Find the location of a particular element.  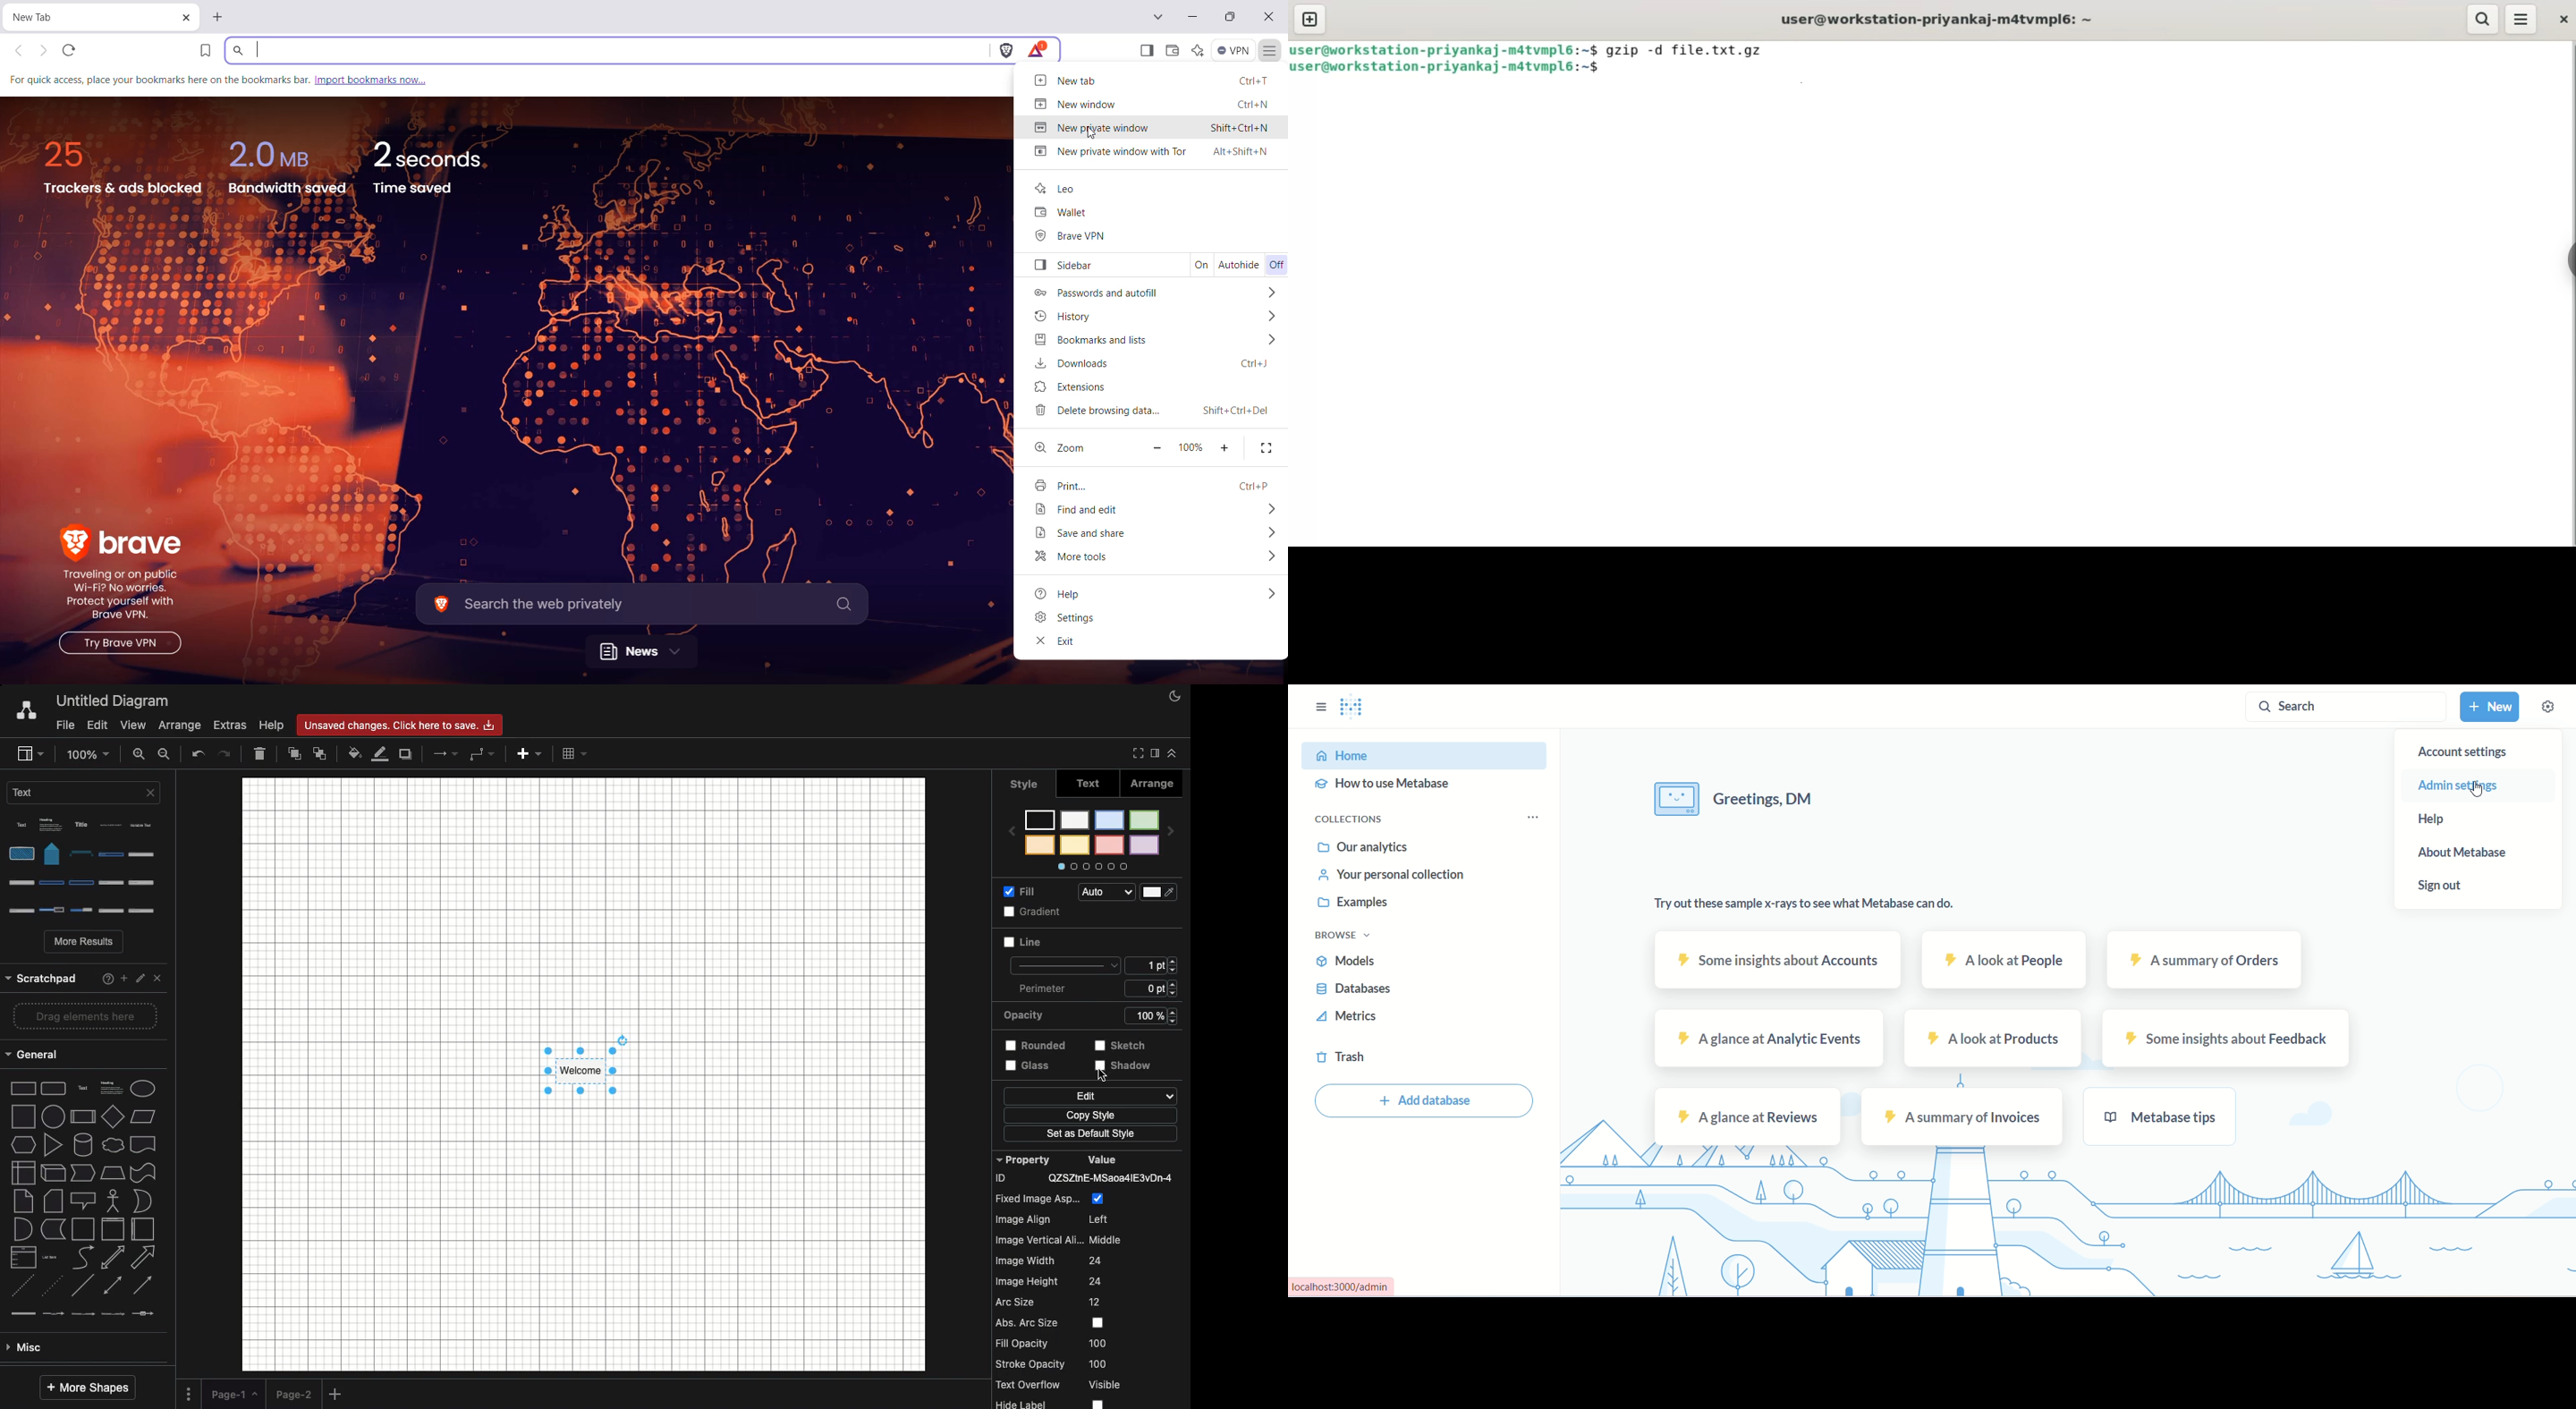

database is located at coordinates (1363, 992).